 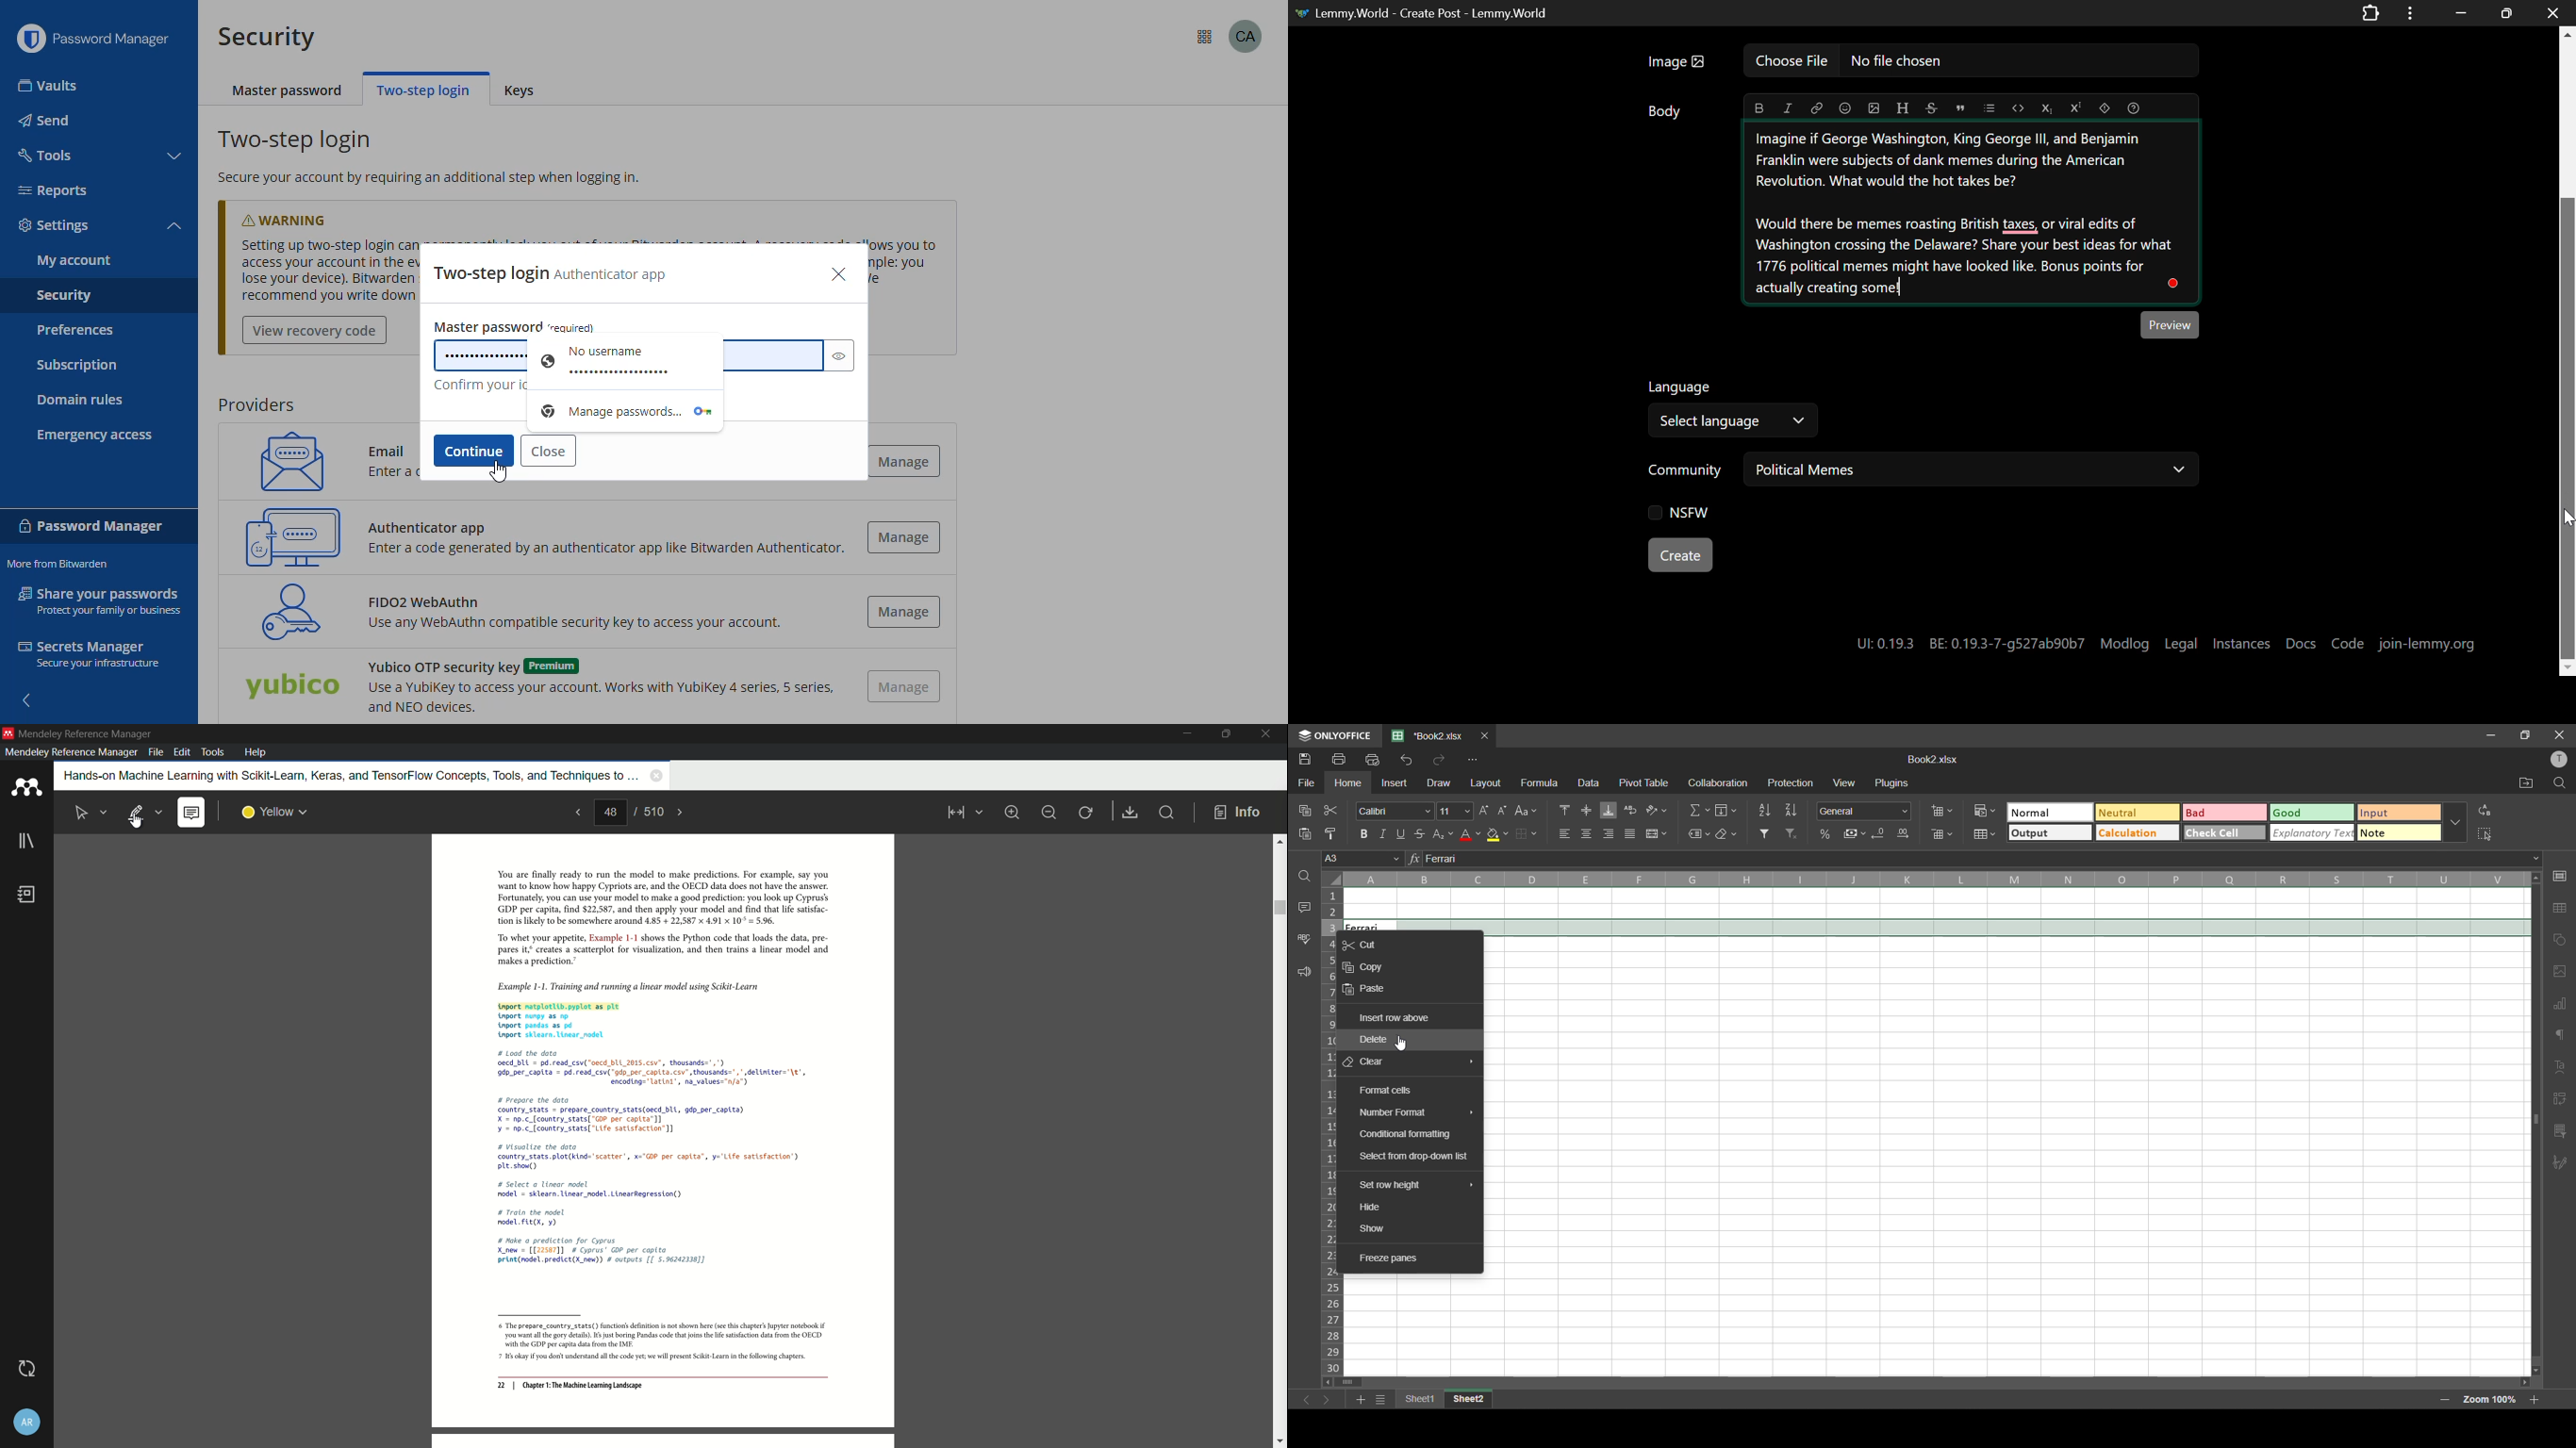 I want to click on print, so click(x=1338, y=760).